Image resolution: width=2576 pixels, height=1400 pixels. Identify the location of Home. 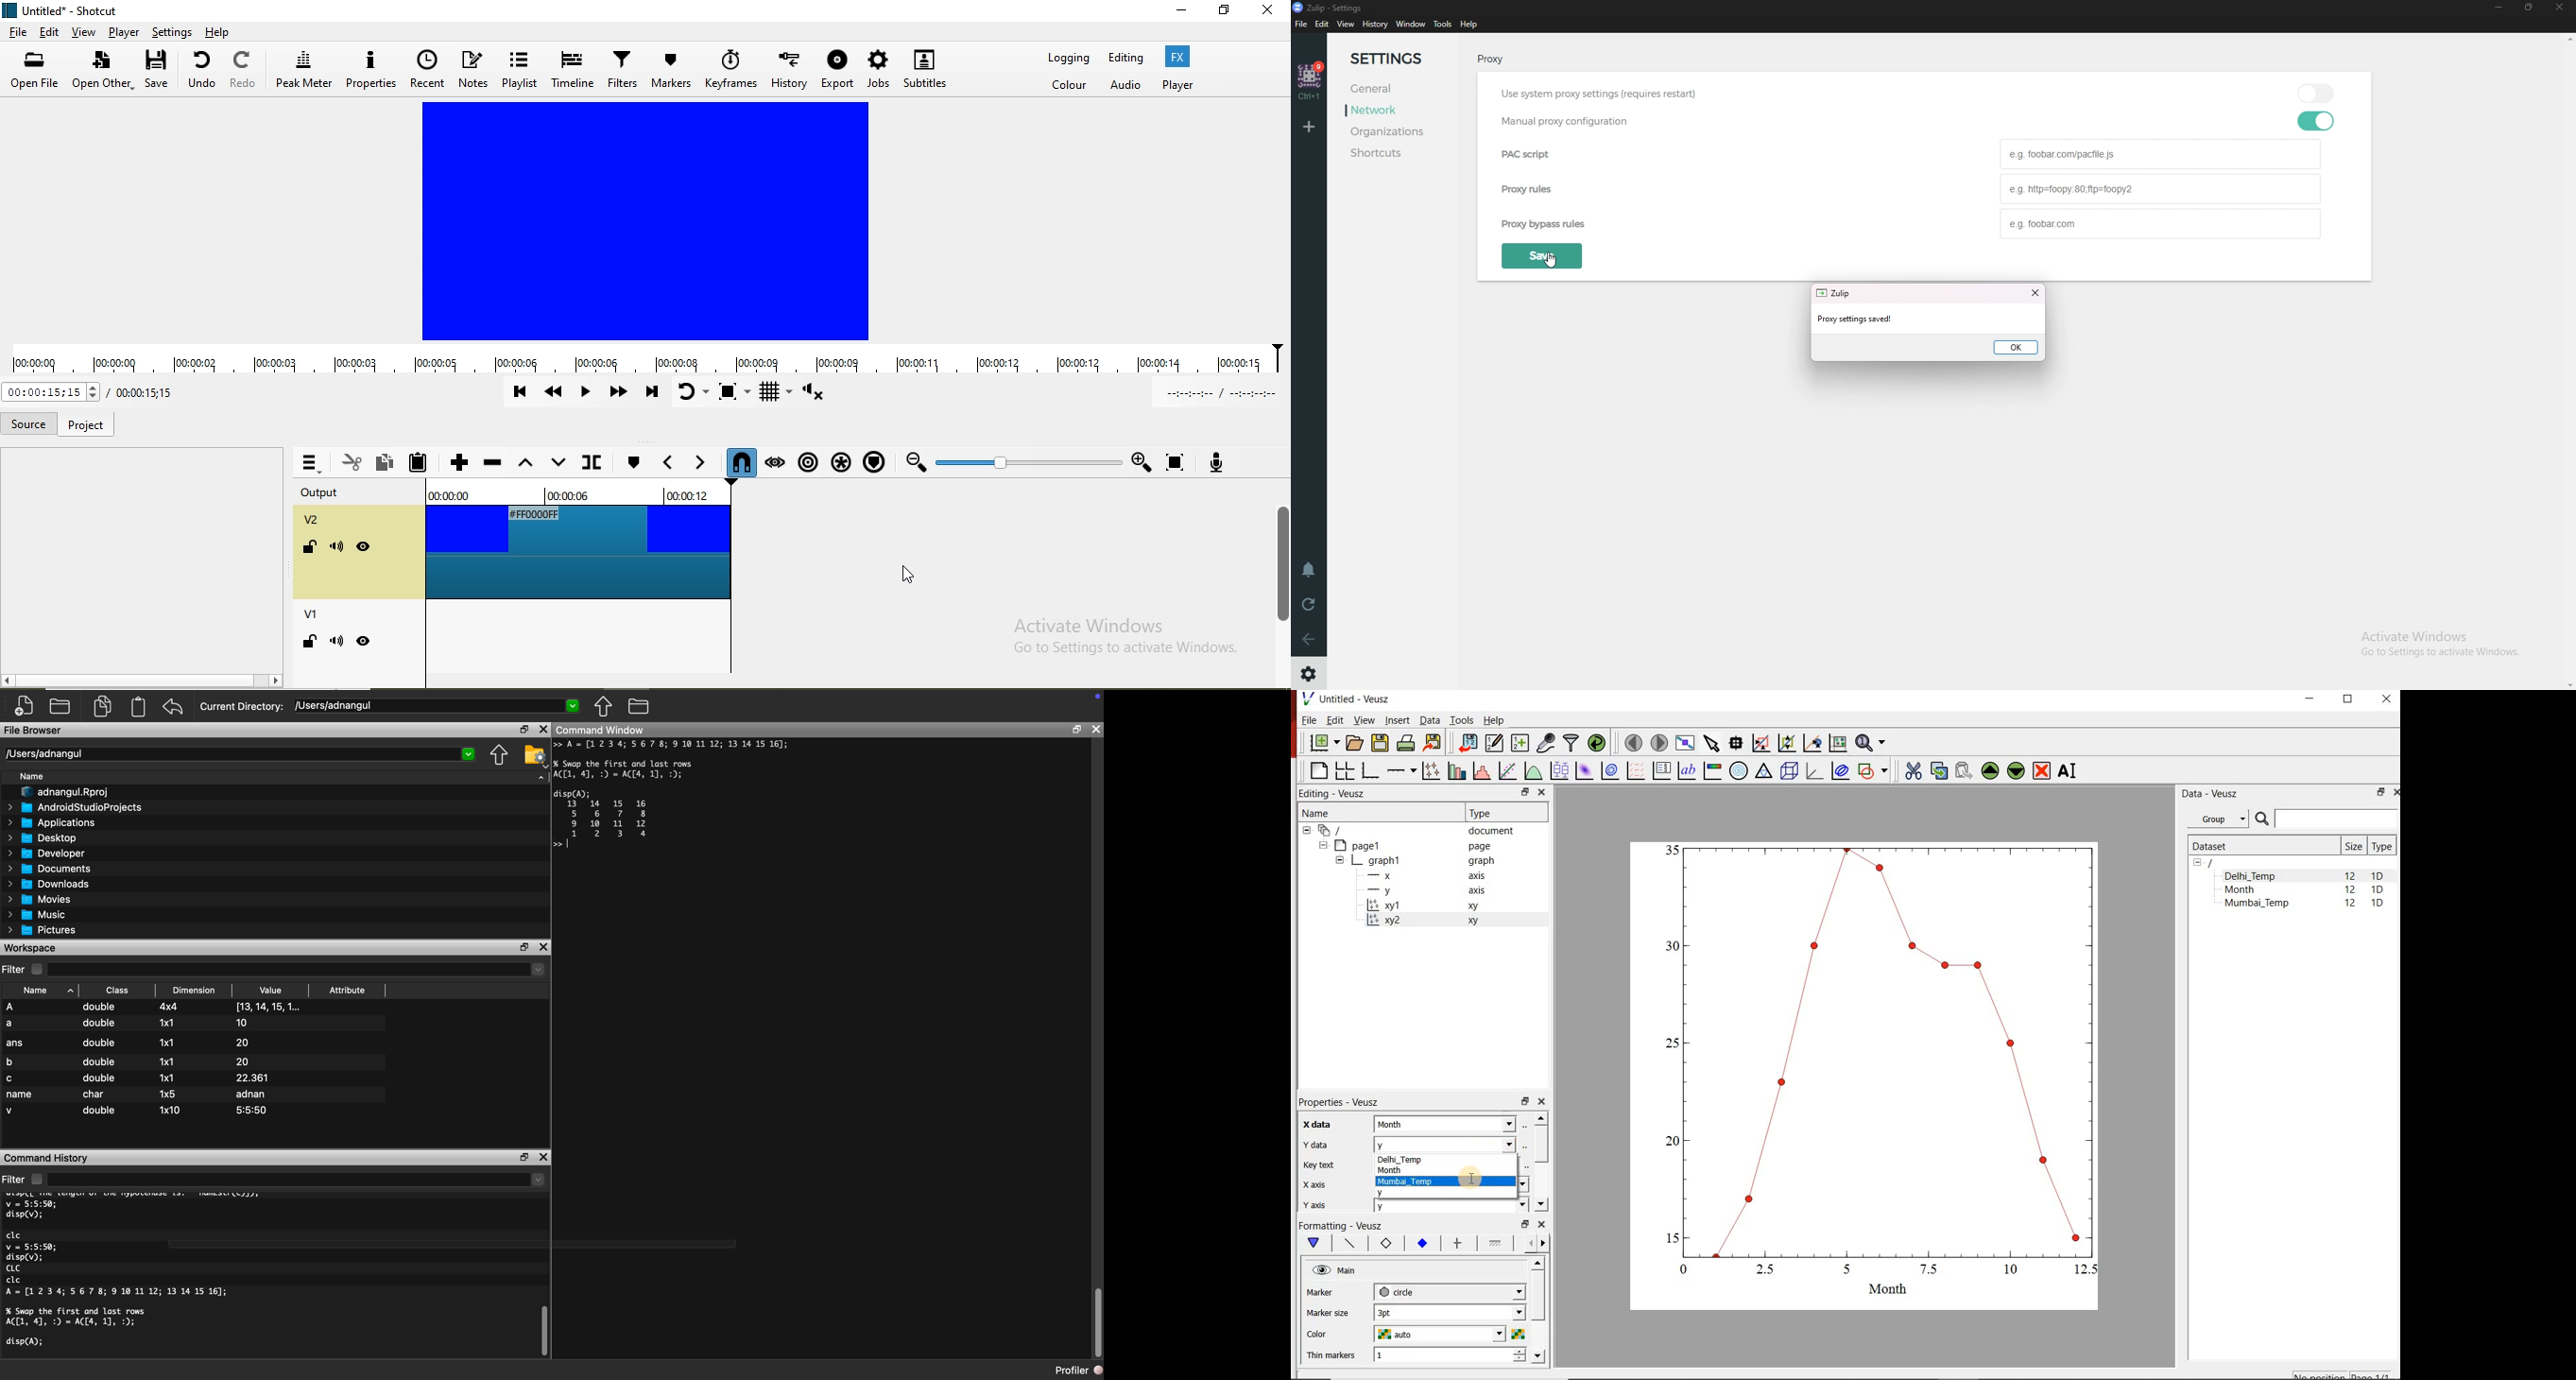
(1311, 81).